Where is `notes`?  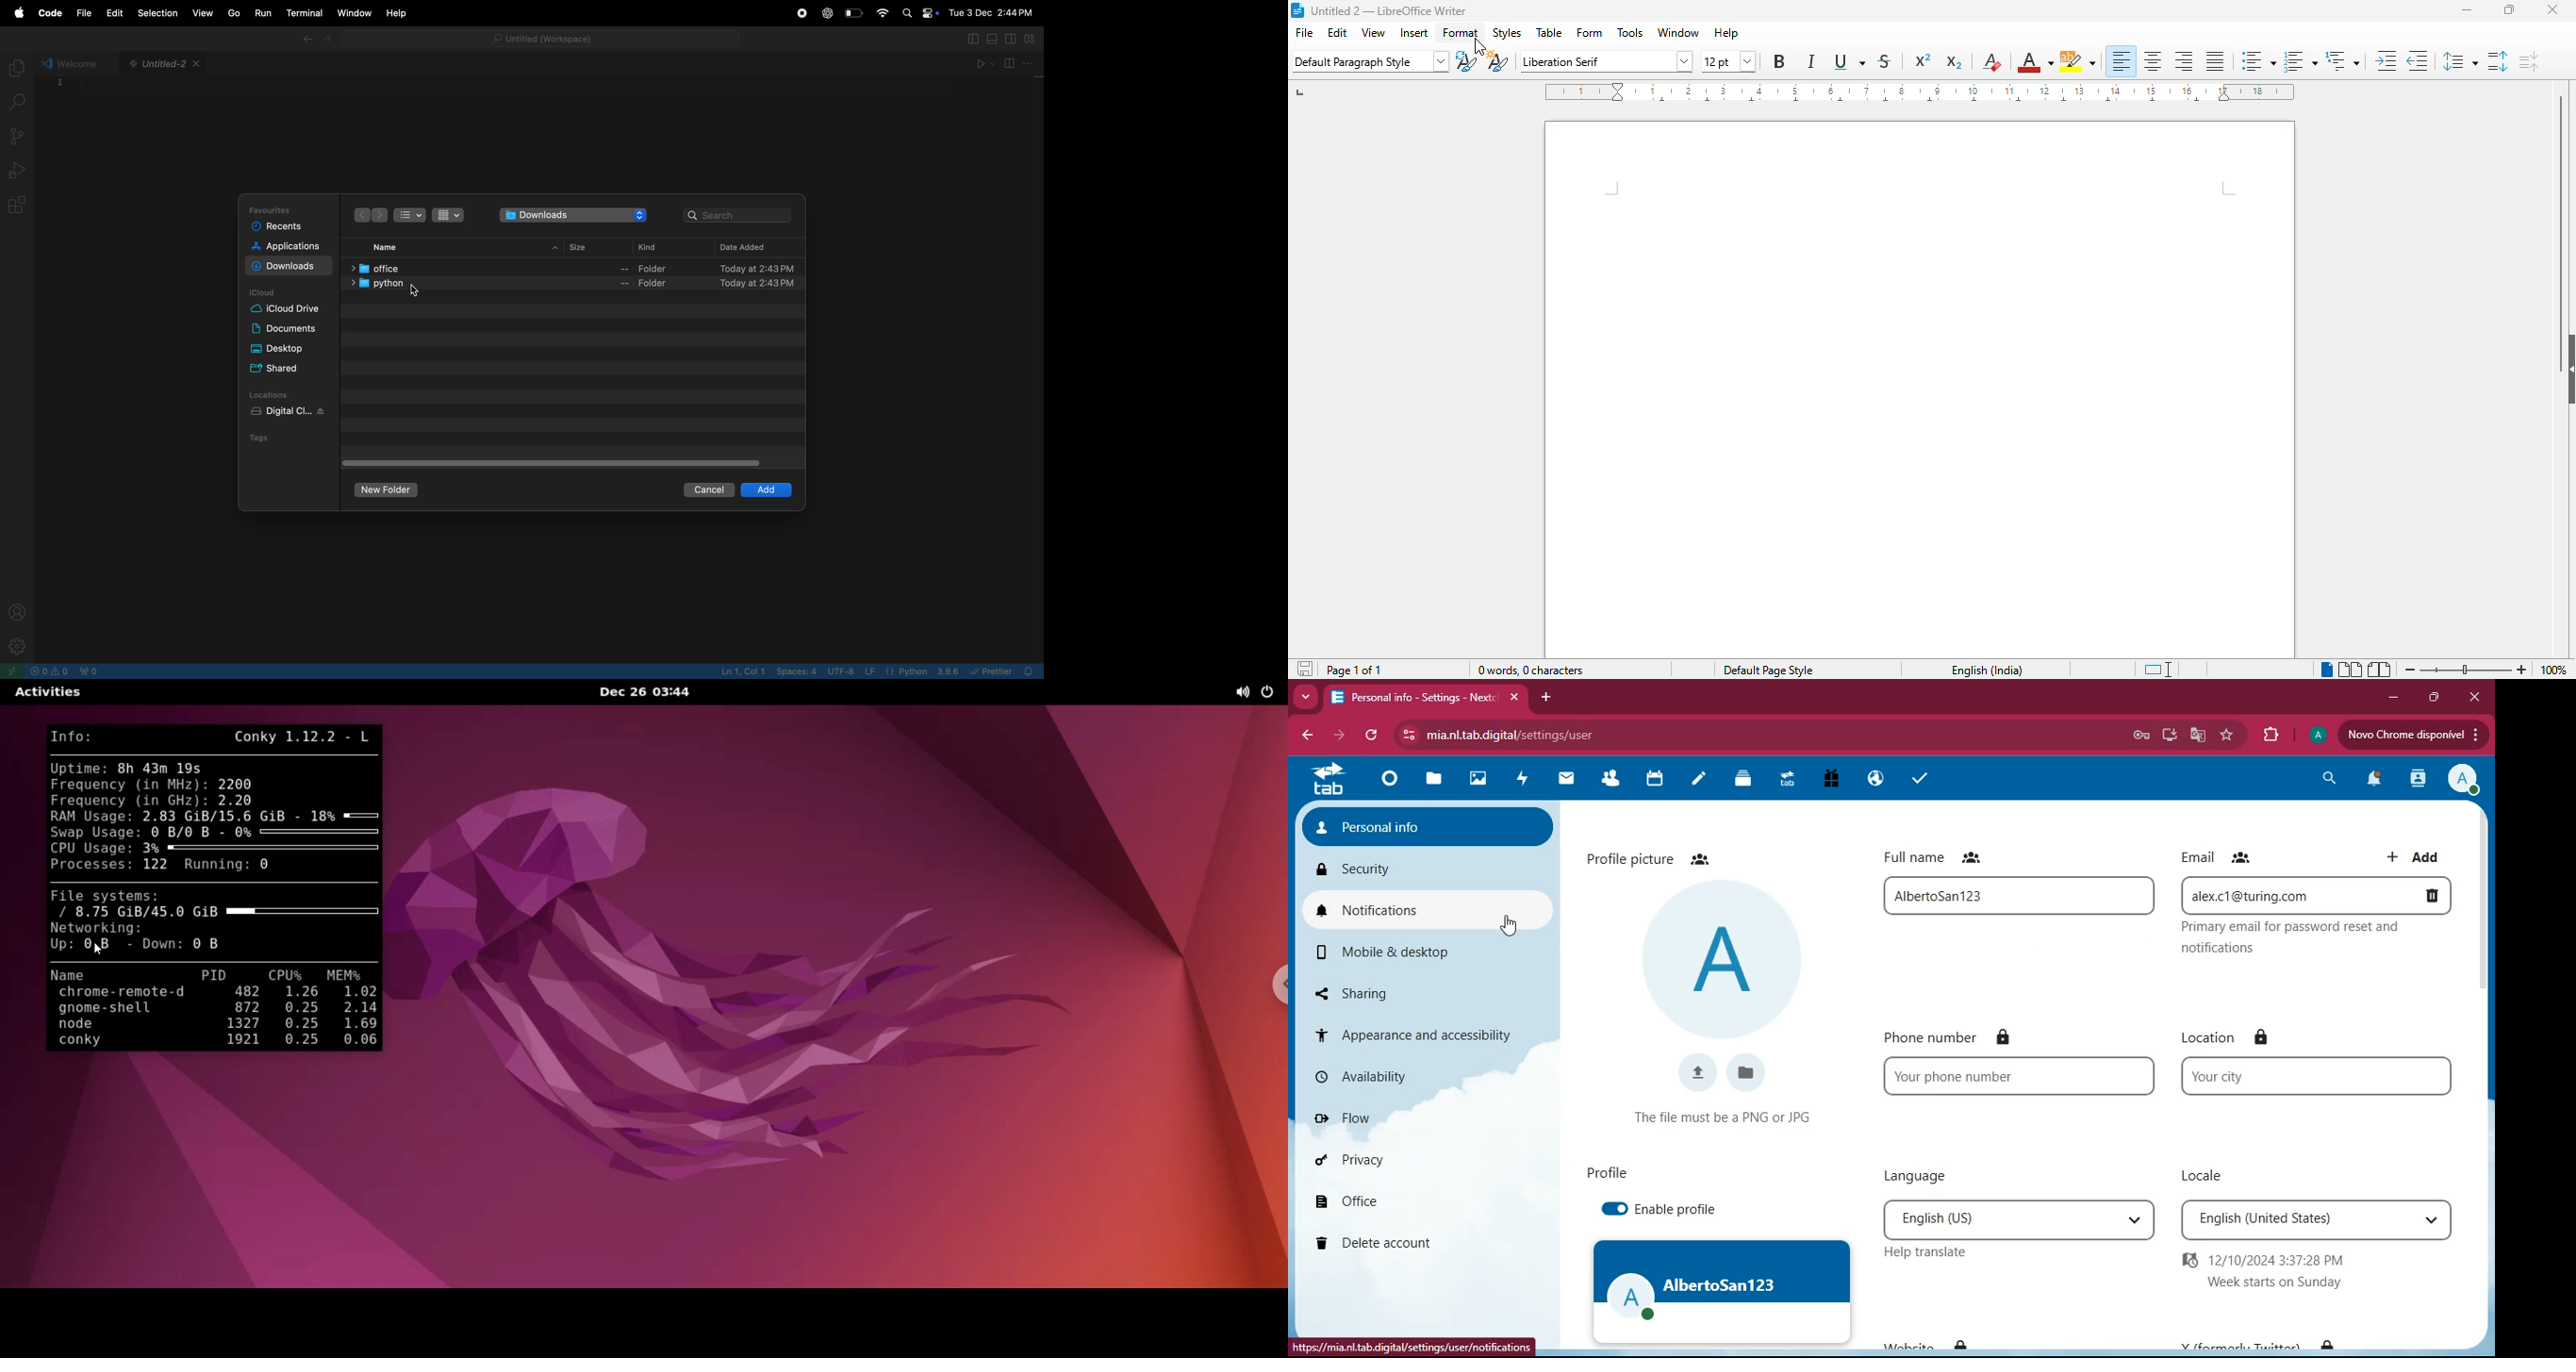
notes is located at coordinates (1698, 781).